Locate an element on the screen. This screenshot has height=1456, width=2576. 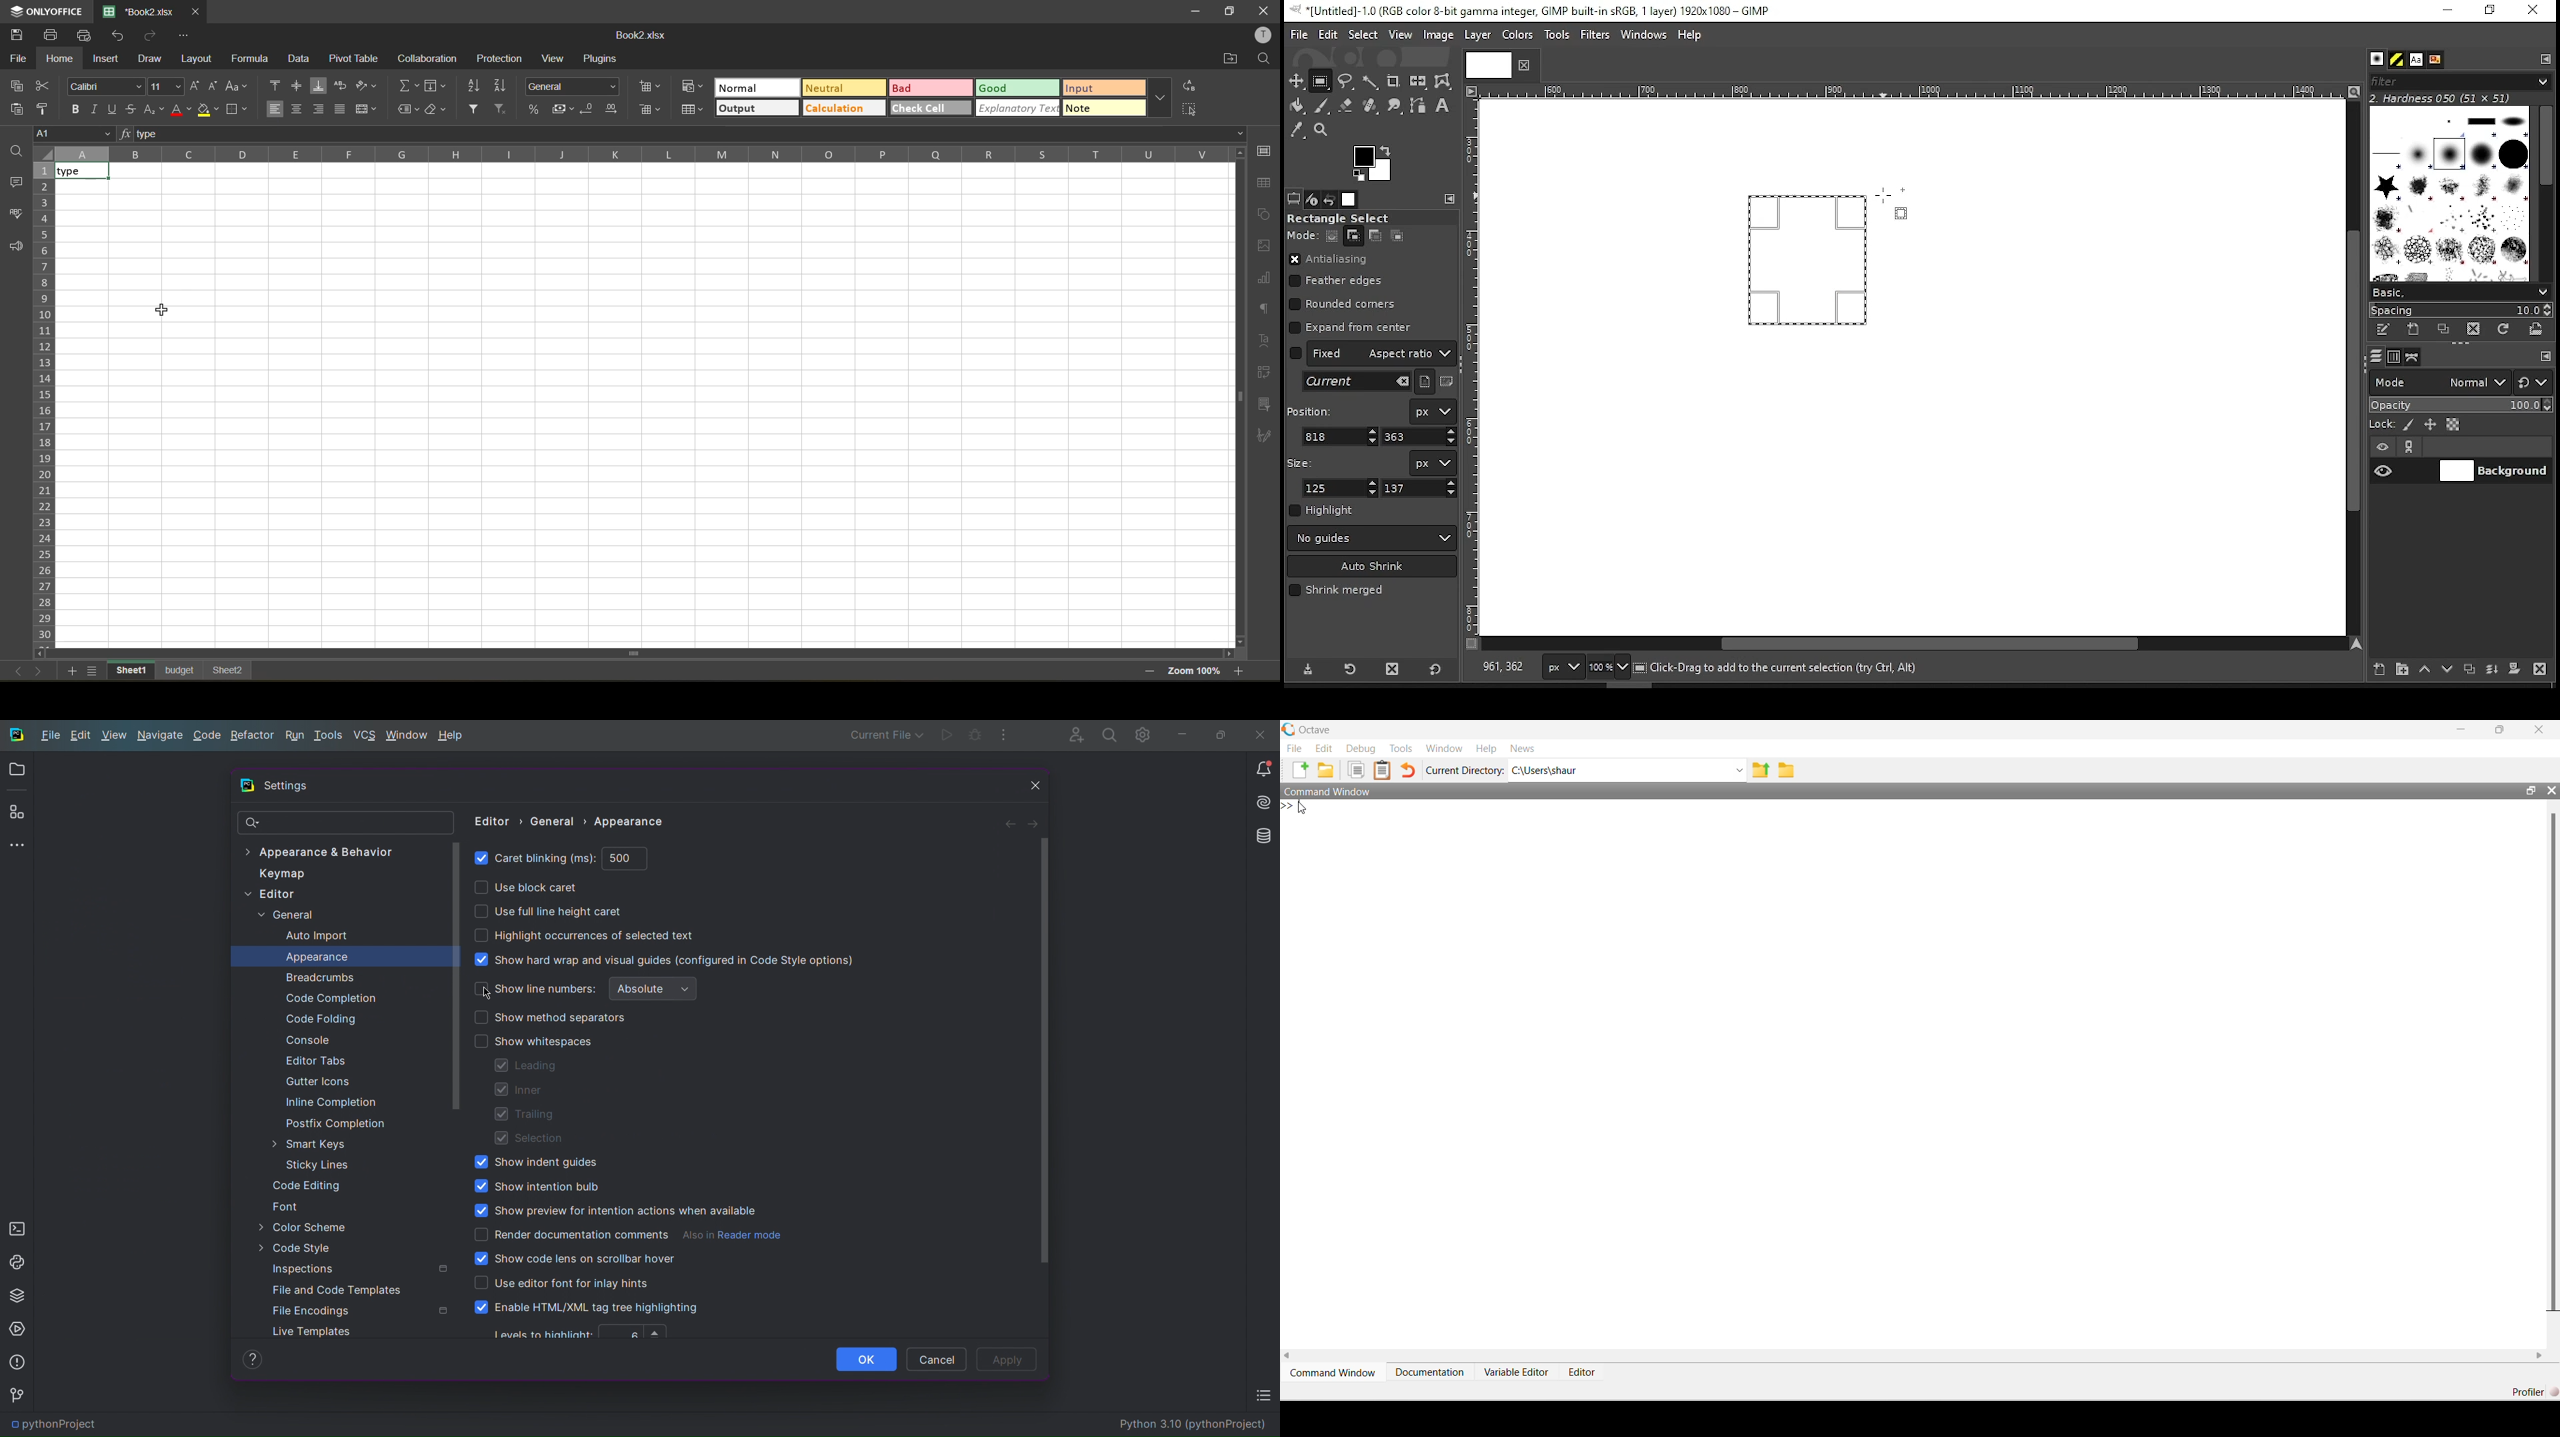
shrink merged is located at coordinates (1336, 590).